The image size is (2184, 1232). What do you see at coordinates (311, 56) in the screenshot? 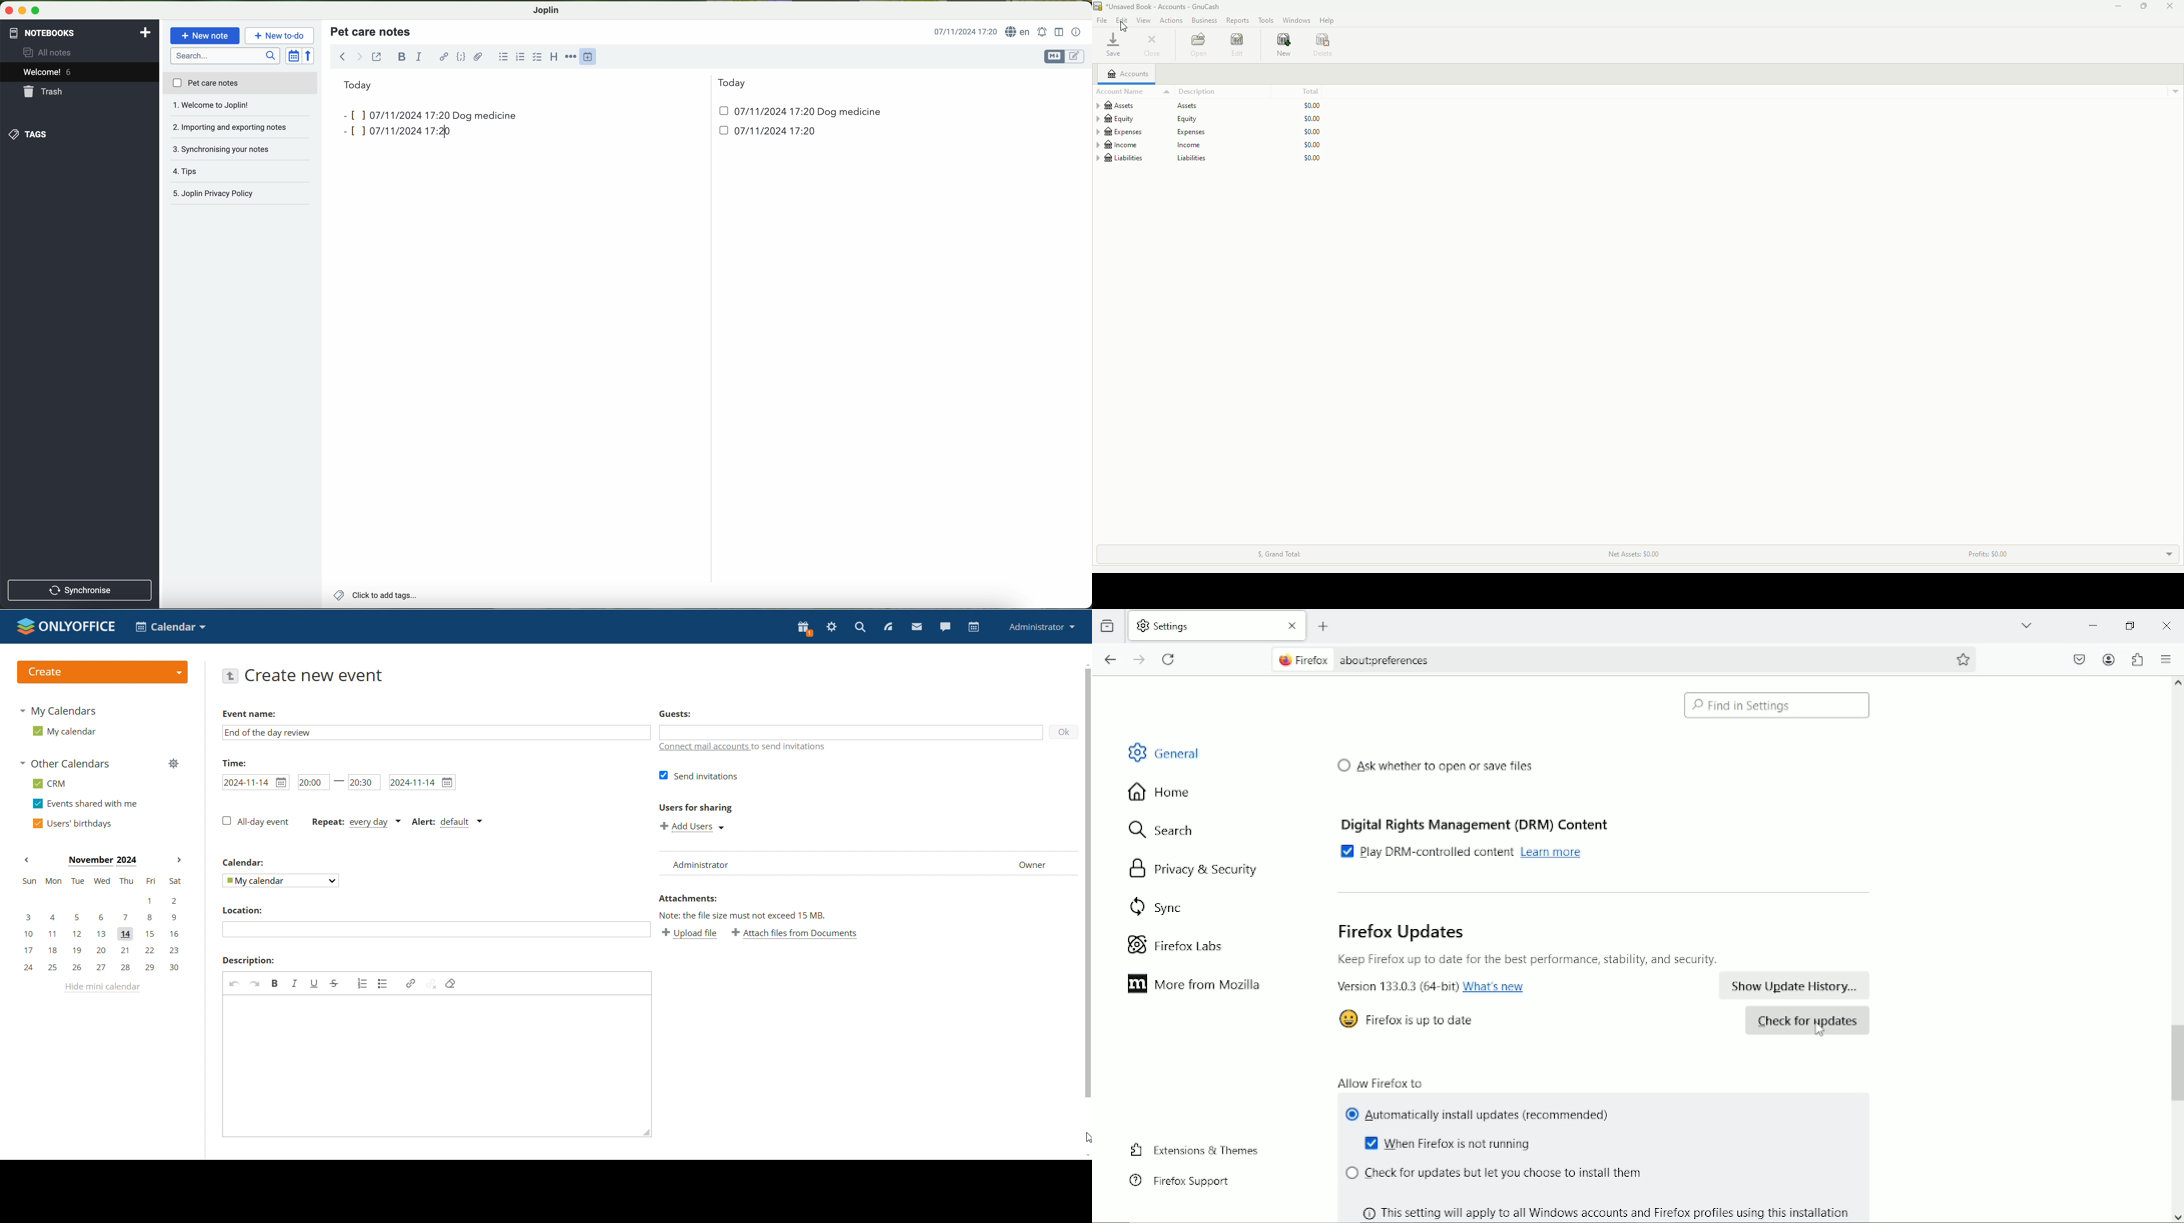
I see `reverse sort order` at bounding box center [311, 56].